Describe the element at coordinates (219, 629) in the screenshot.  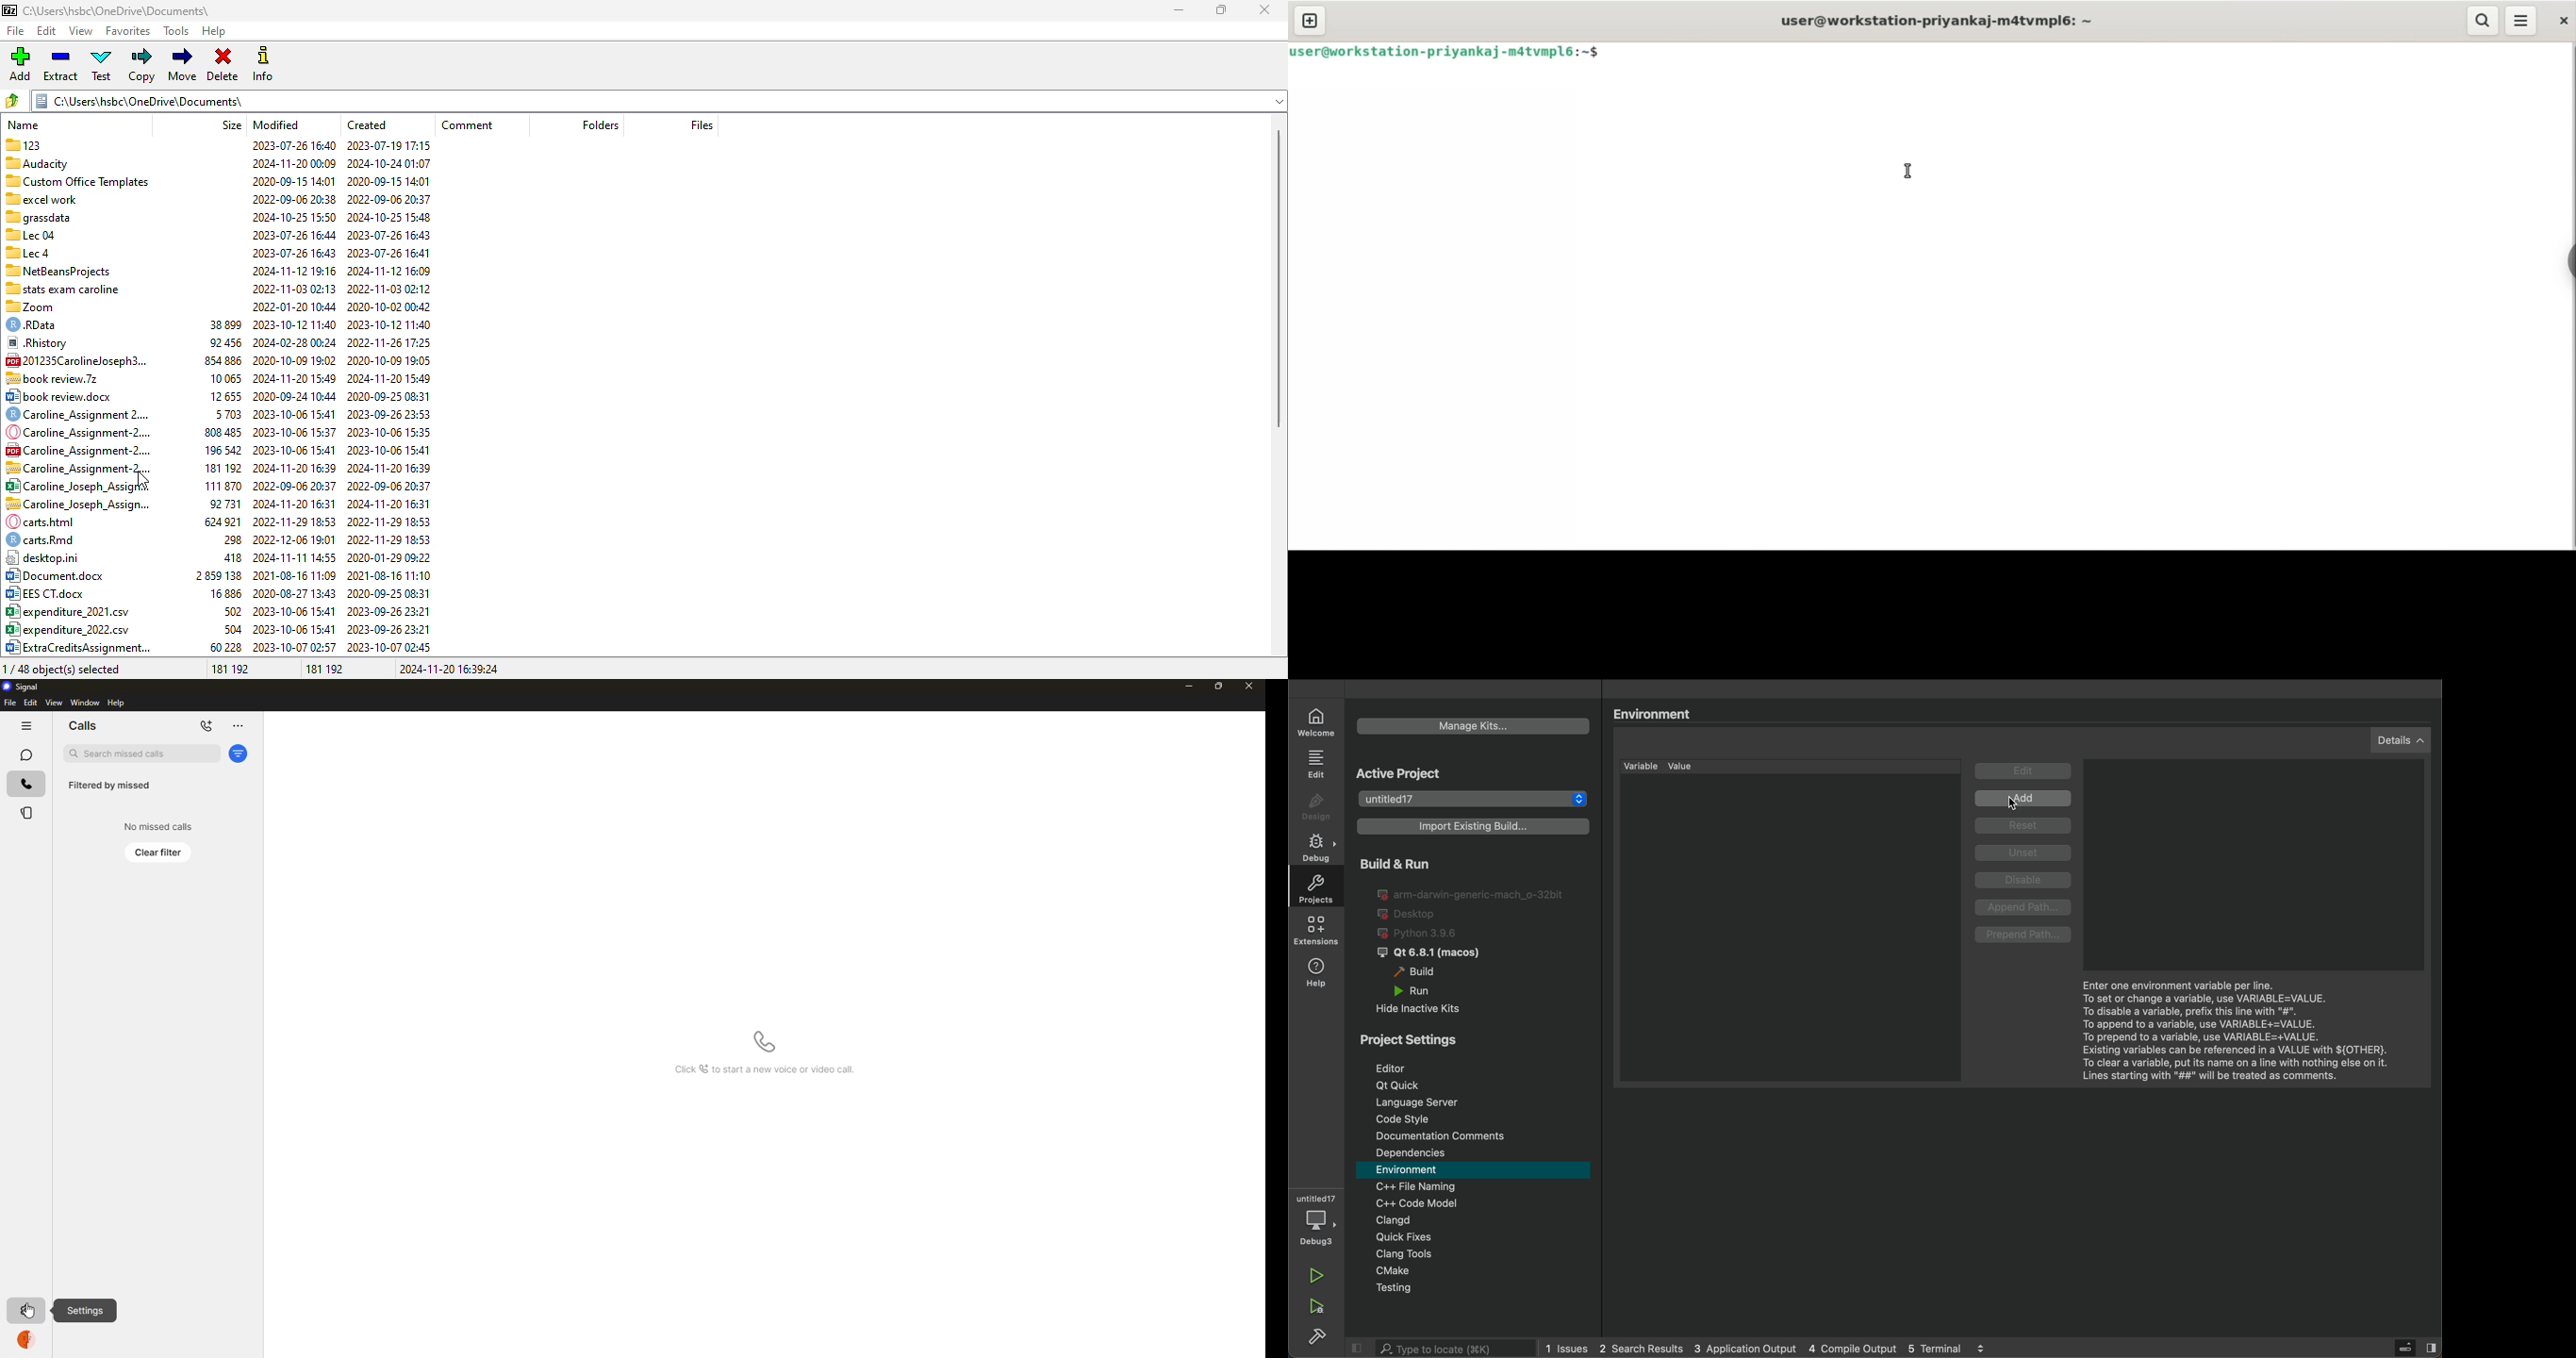
I see `expenditure 2022.csv 504 2023-10-06 15:41 2023-09-26 23:21` at that location.